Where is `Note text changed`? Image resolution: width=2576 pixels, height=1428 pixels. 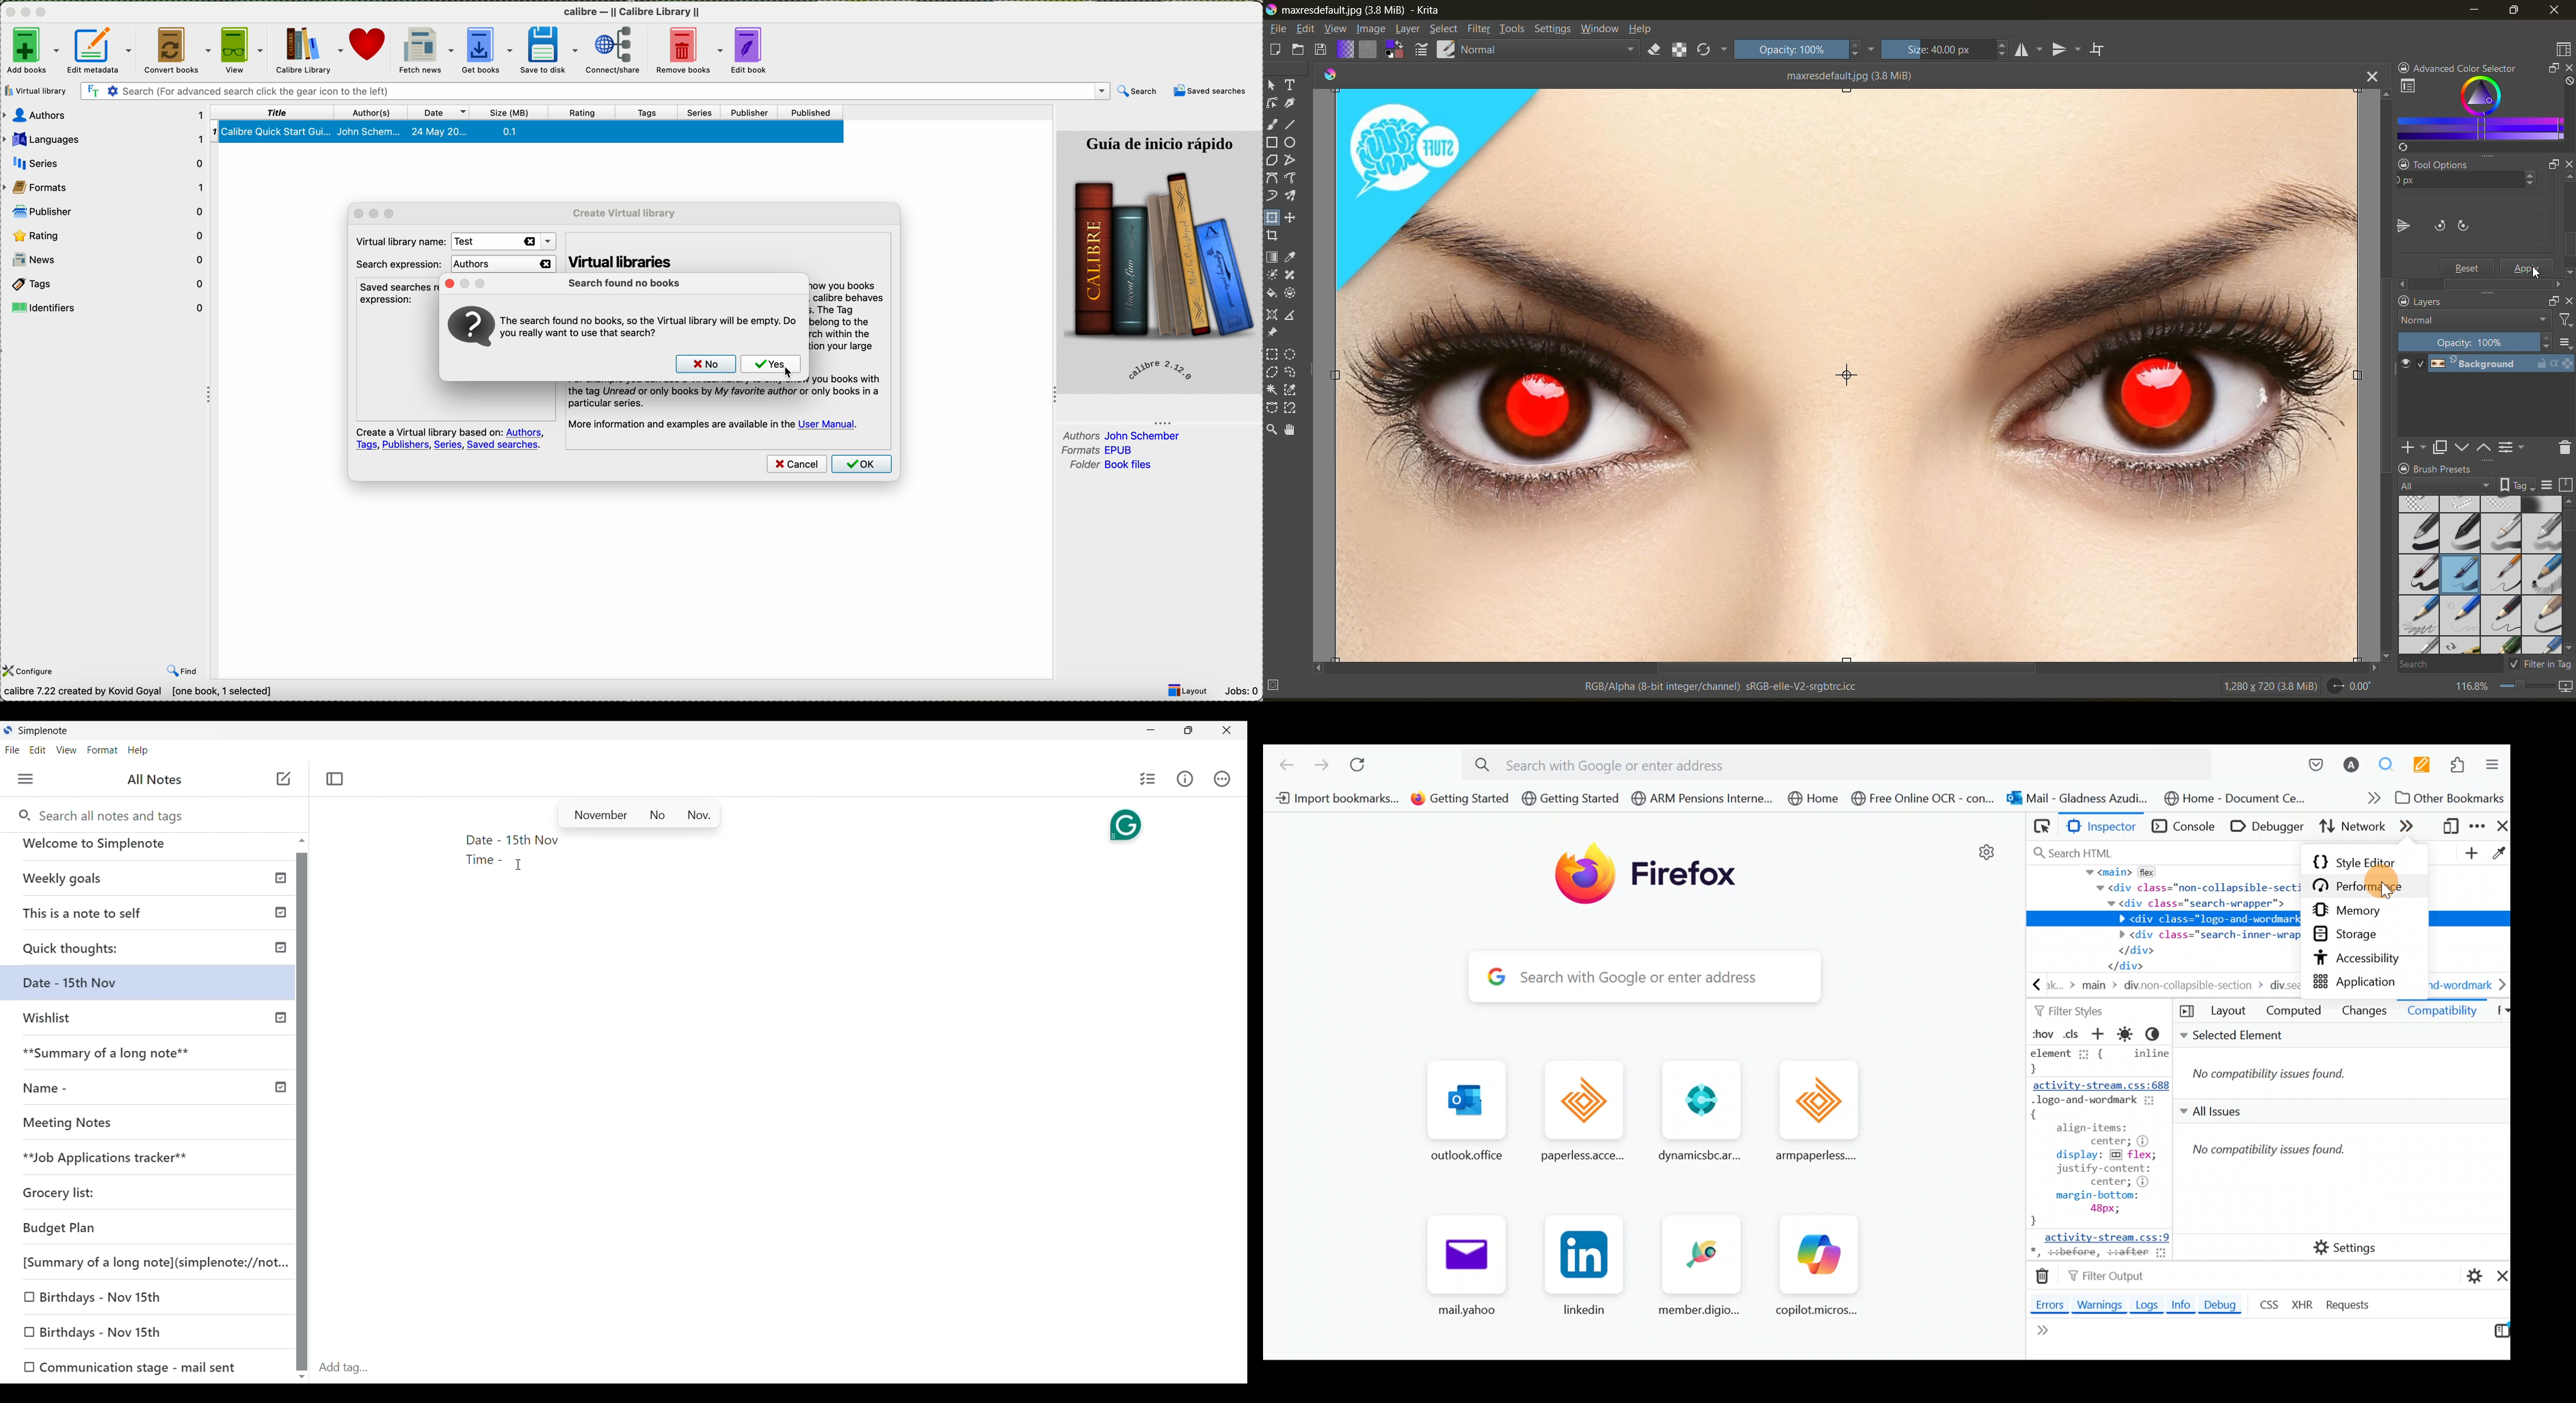 Note text changed is located at coordinates (153, 988).